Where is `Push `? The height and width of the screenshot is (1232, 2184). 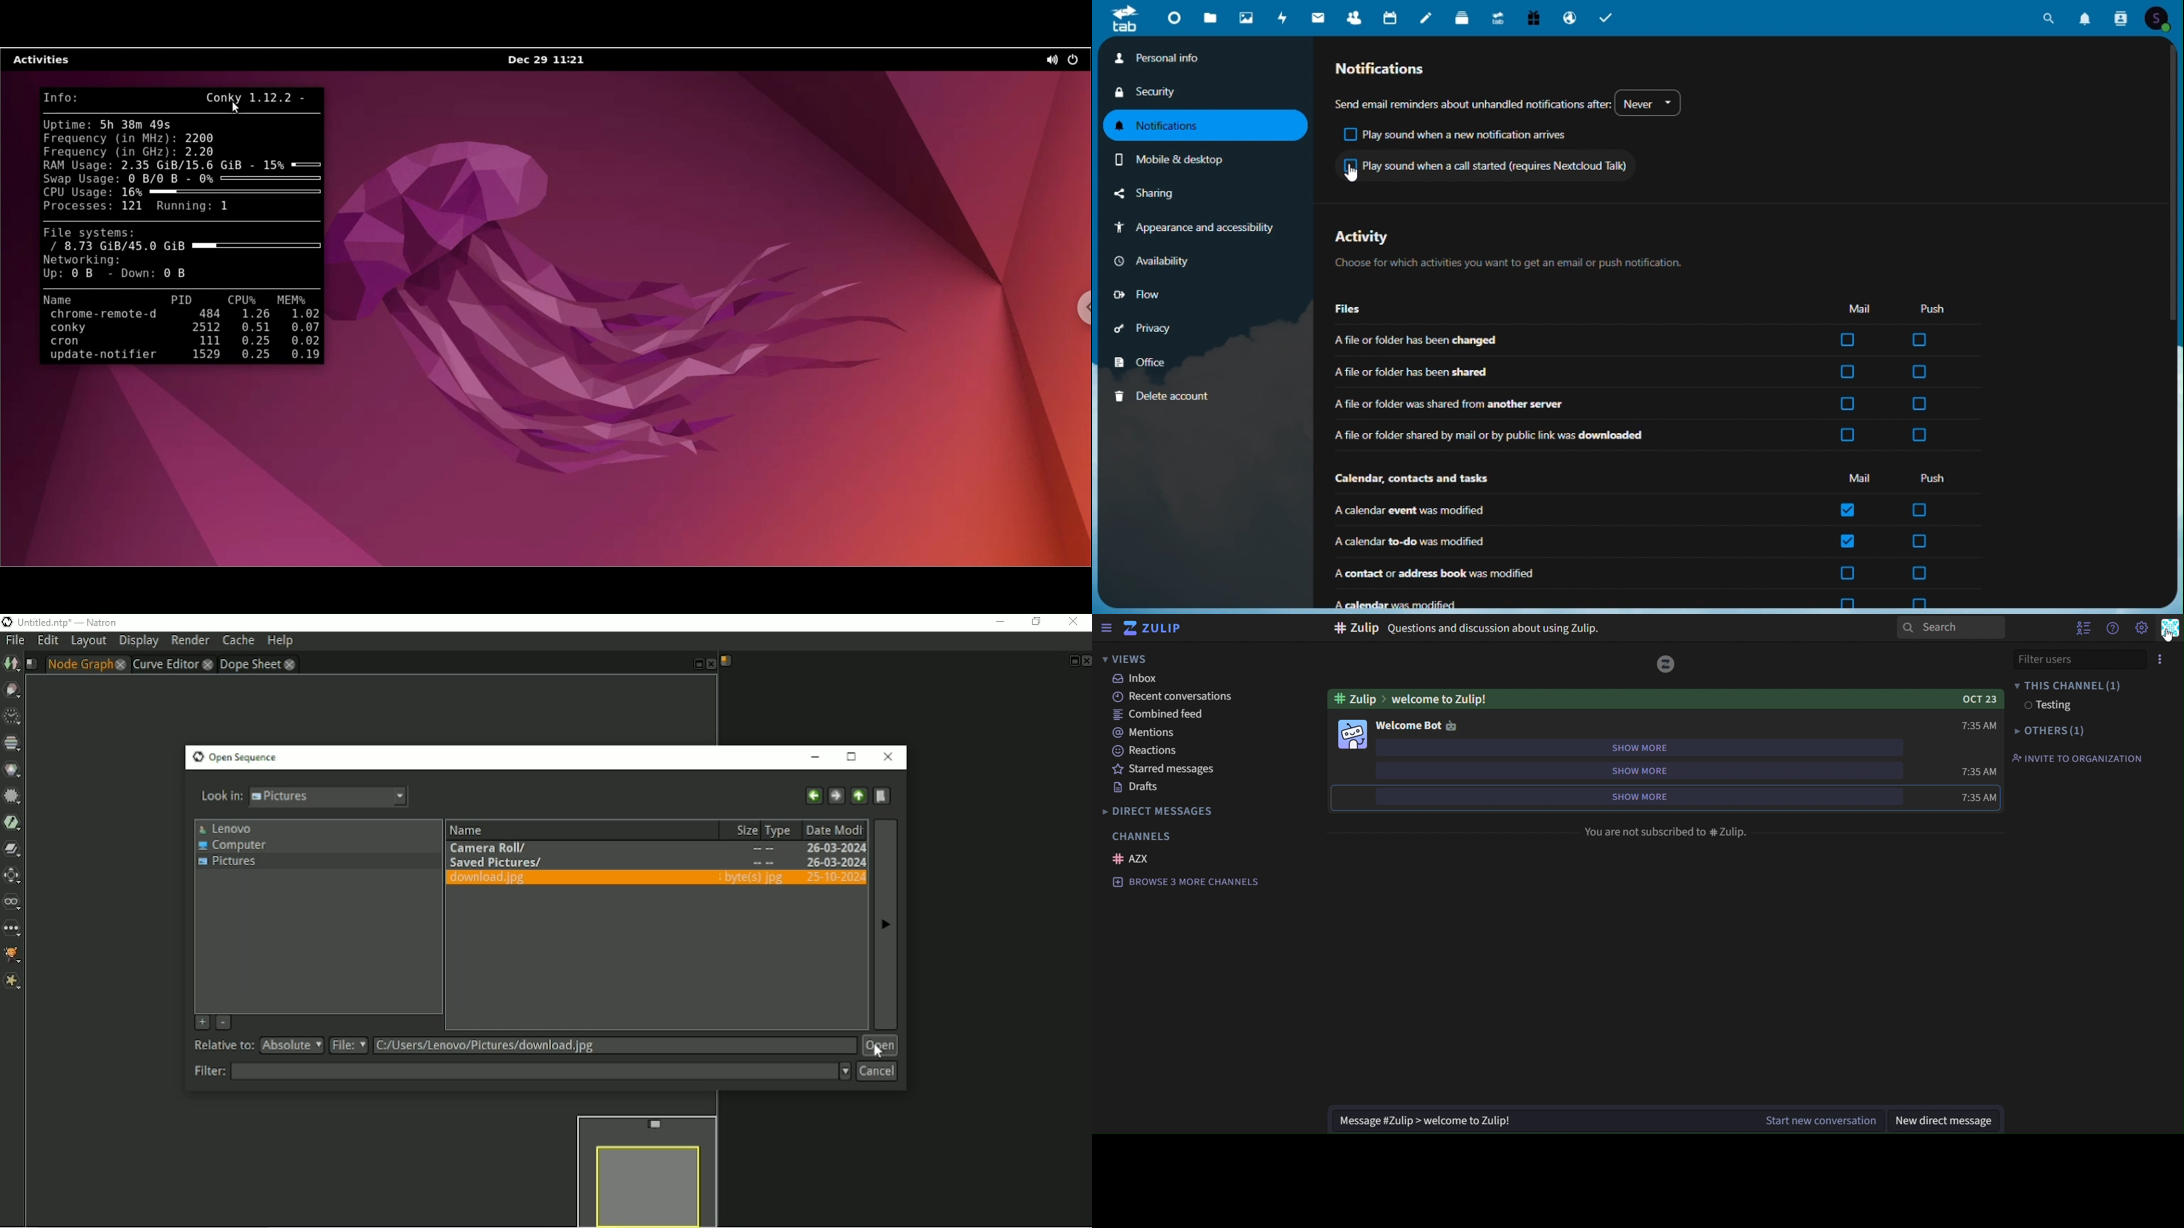 Push  is located at coordinates (1933, 308).